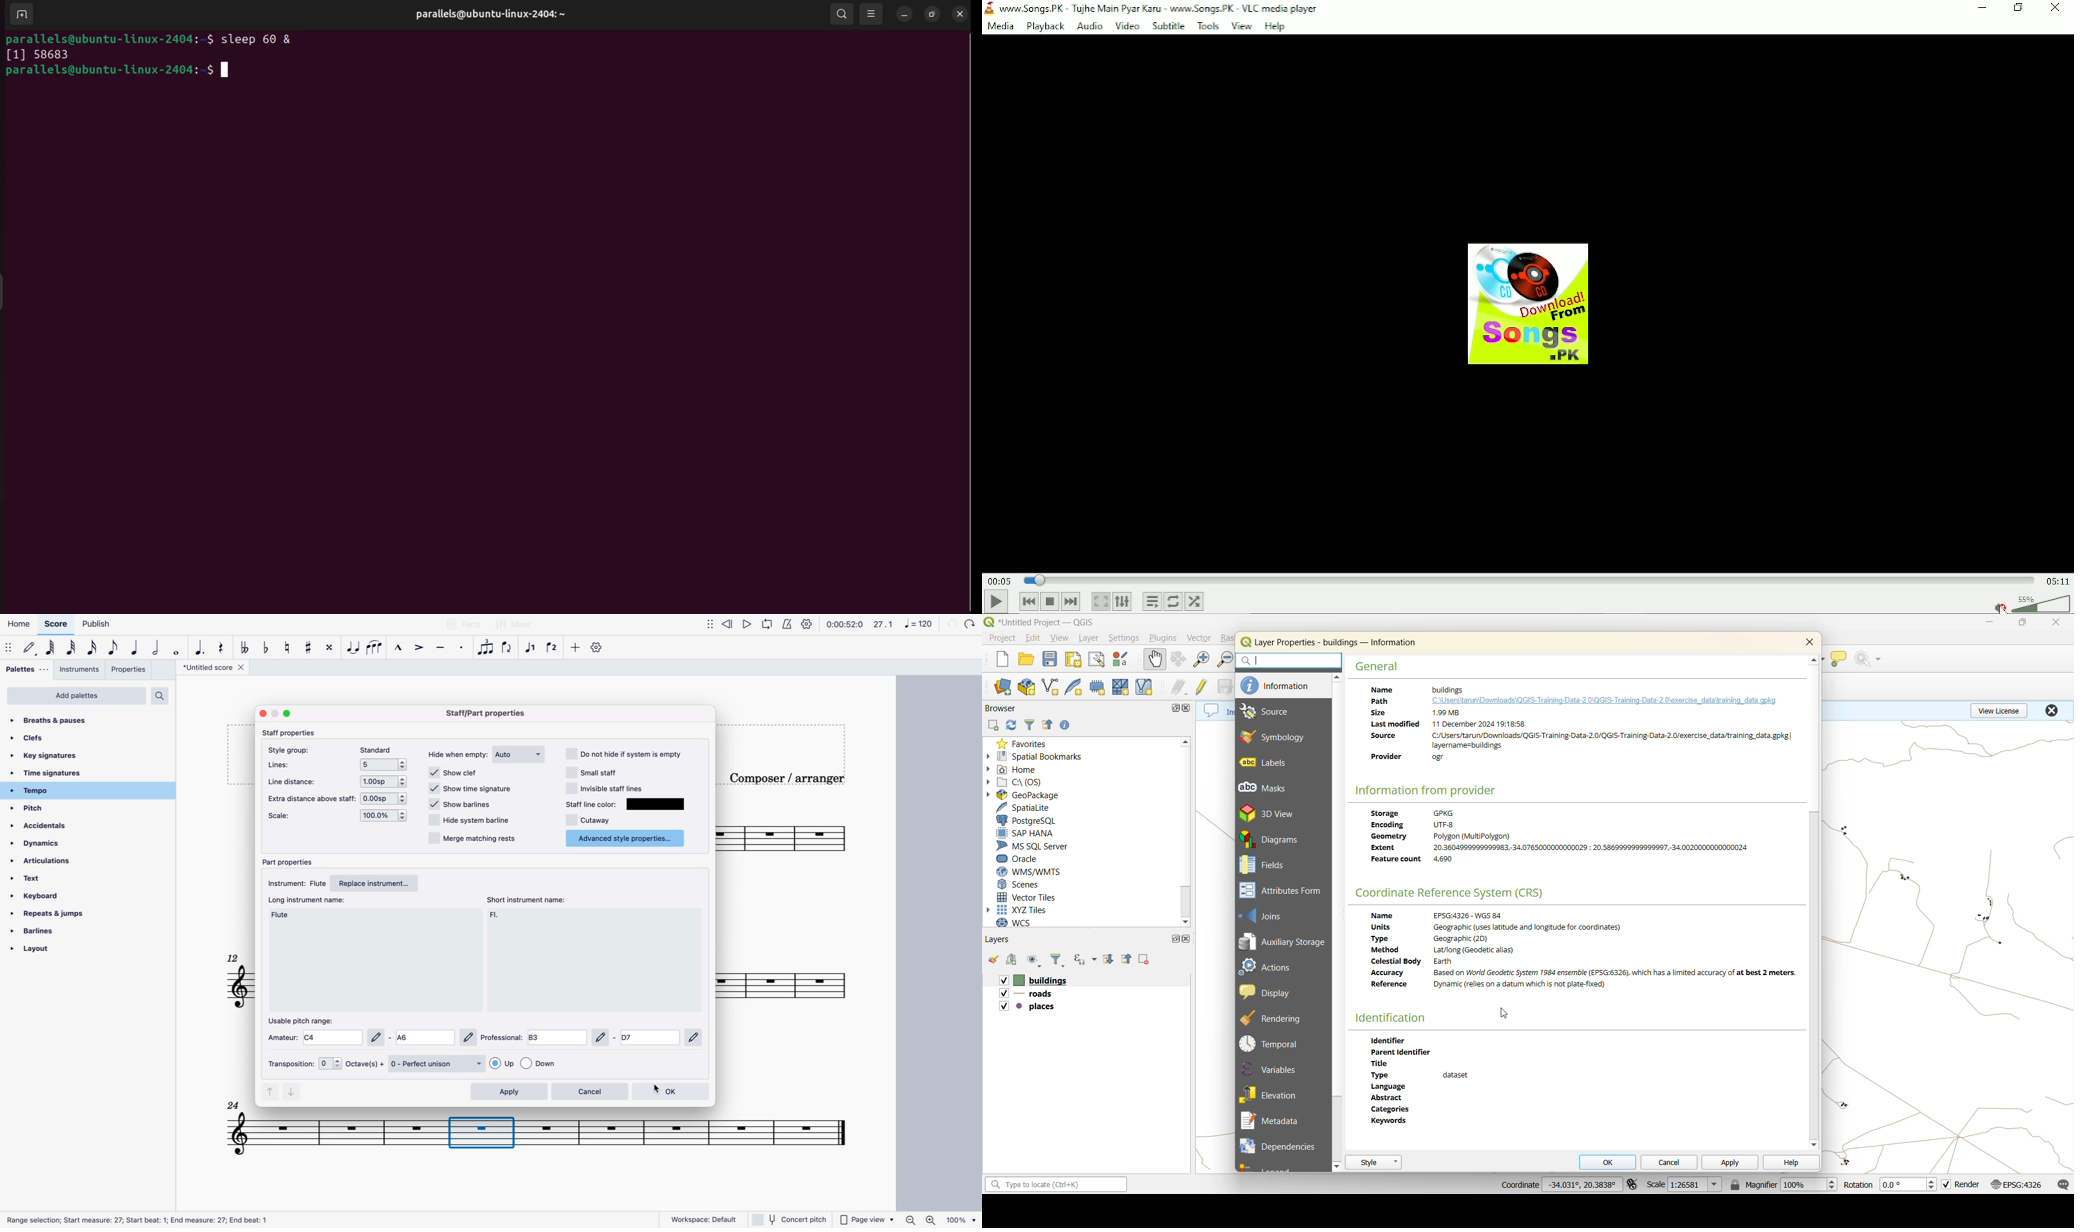  What do you see at coordinates (808, 625) in the screenshot?
I see `settings` at bounding box center [808, 625].